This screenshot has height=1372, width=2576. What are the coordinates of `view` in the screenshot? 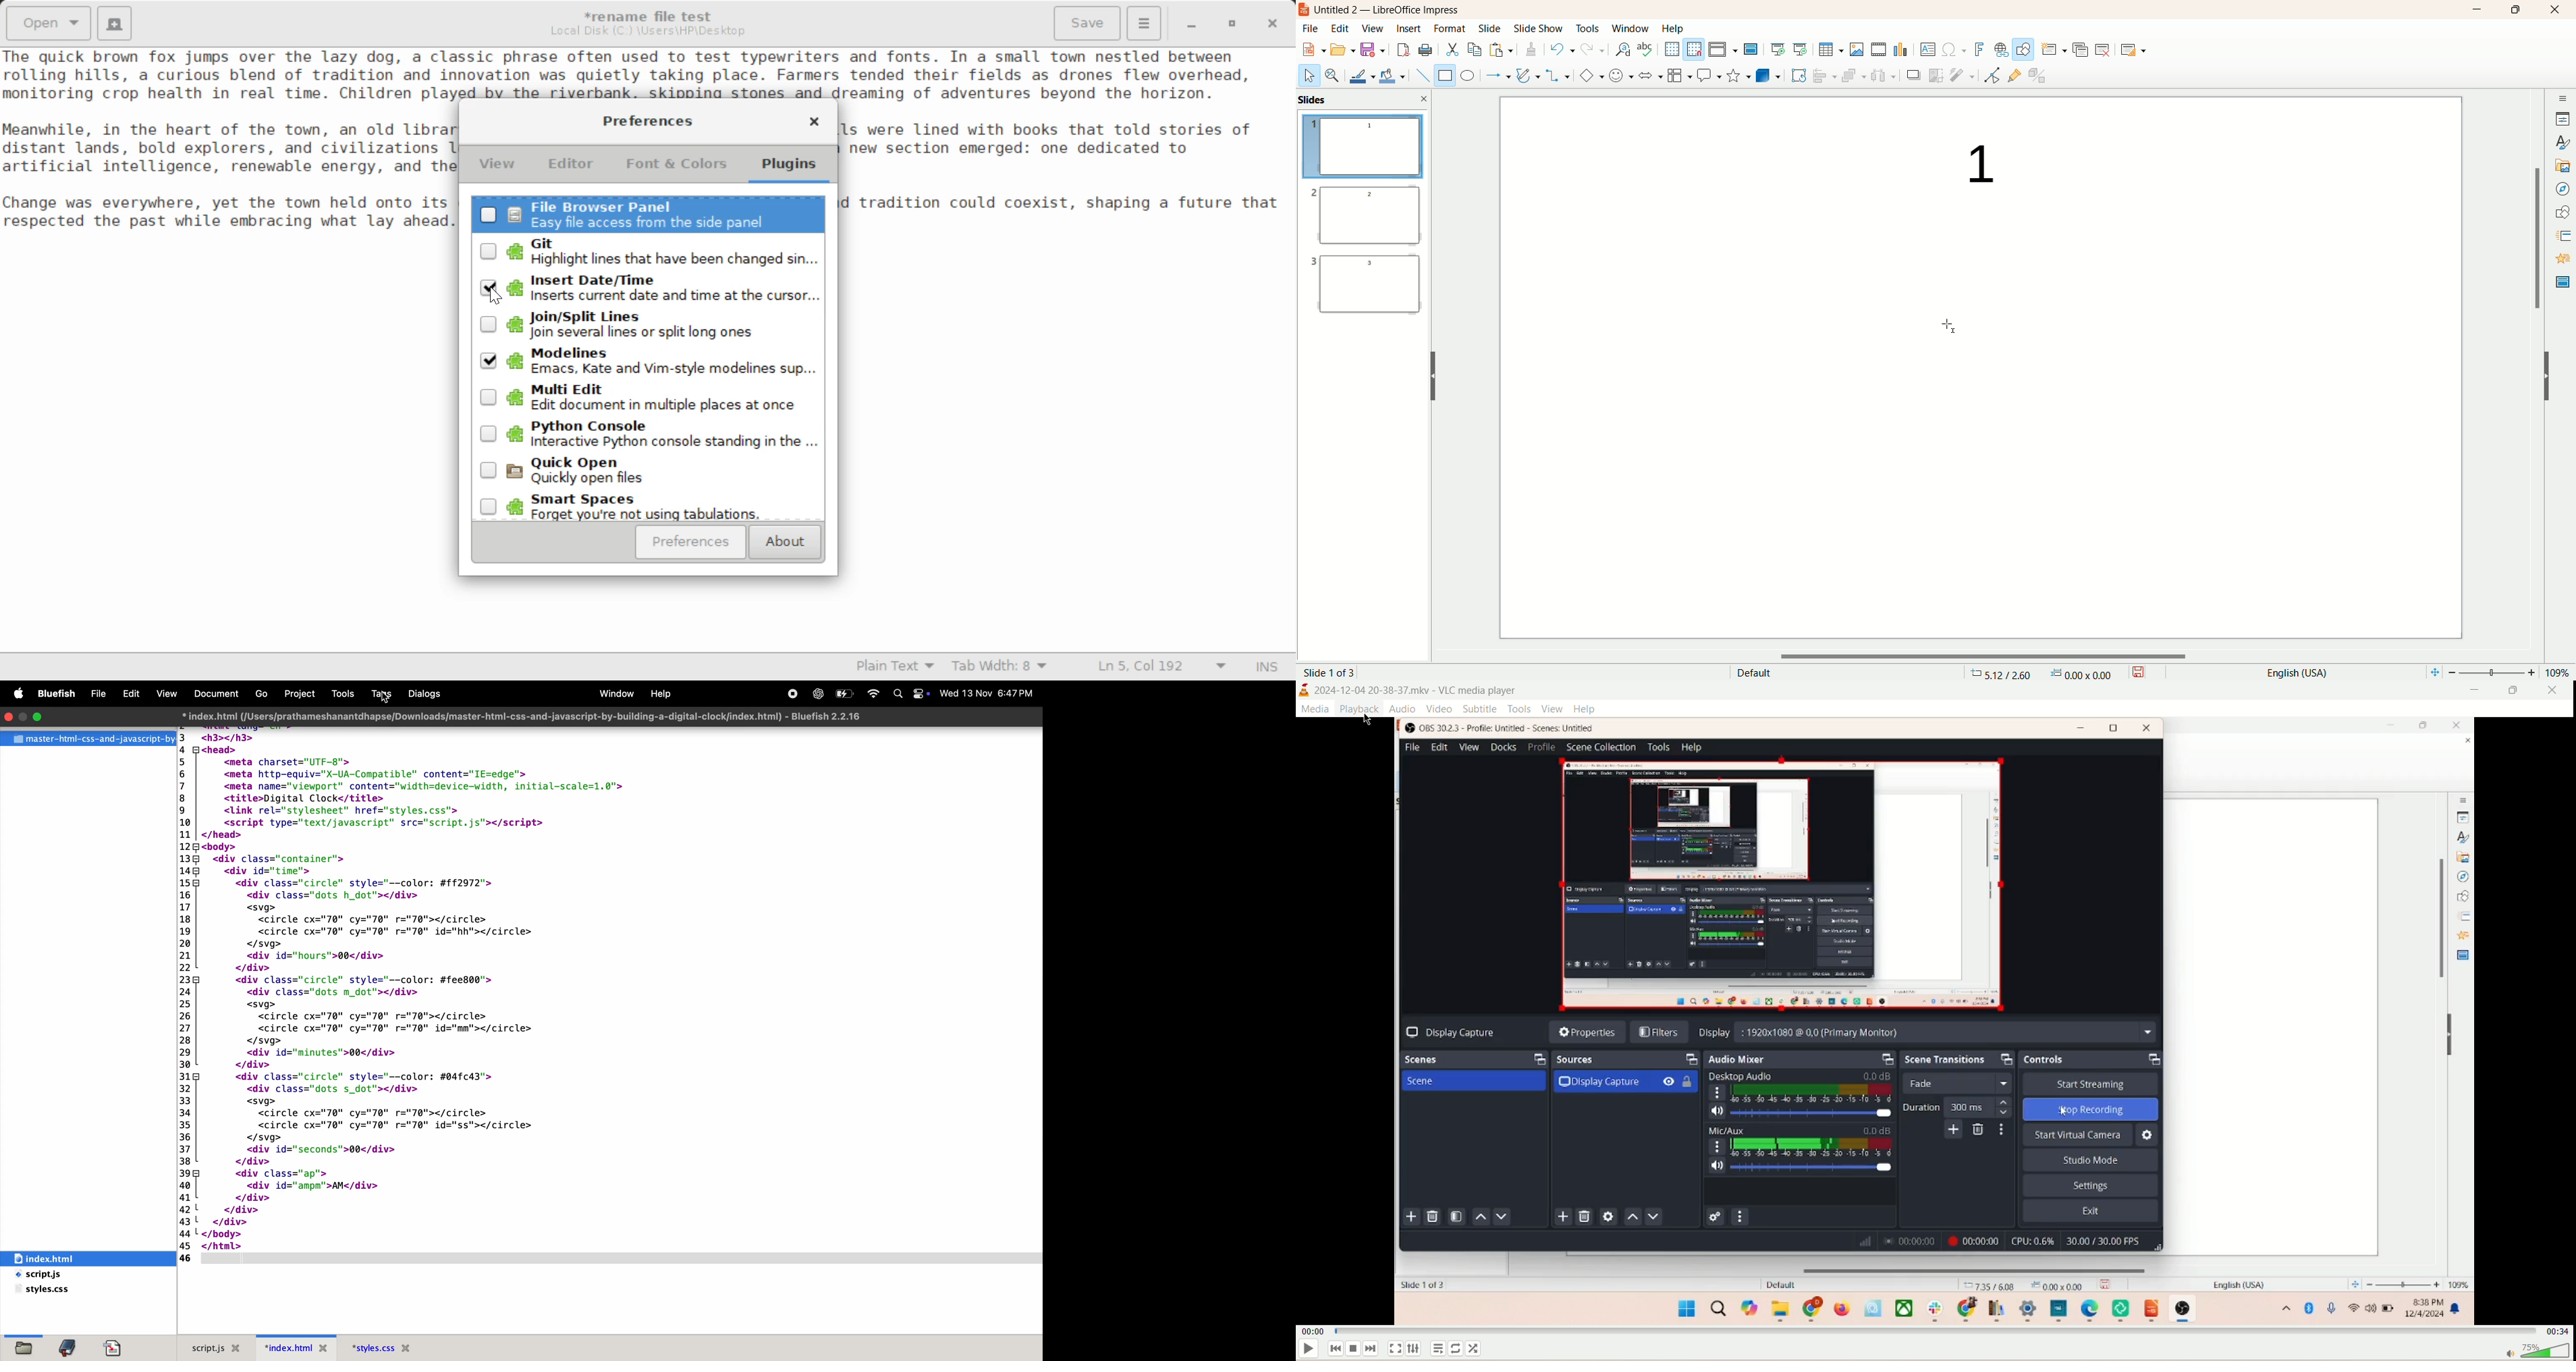 It's located at (1370, 29).